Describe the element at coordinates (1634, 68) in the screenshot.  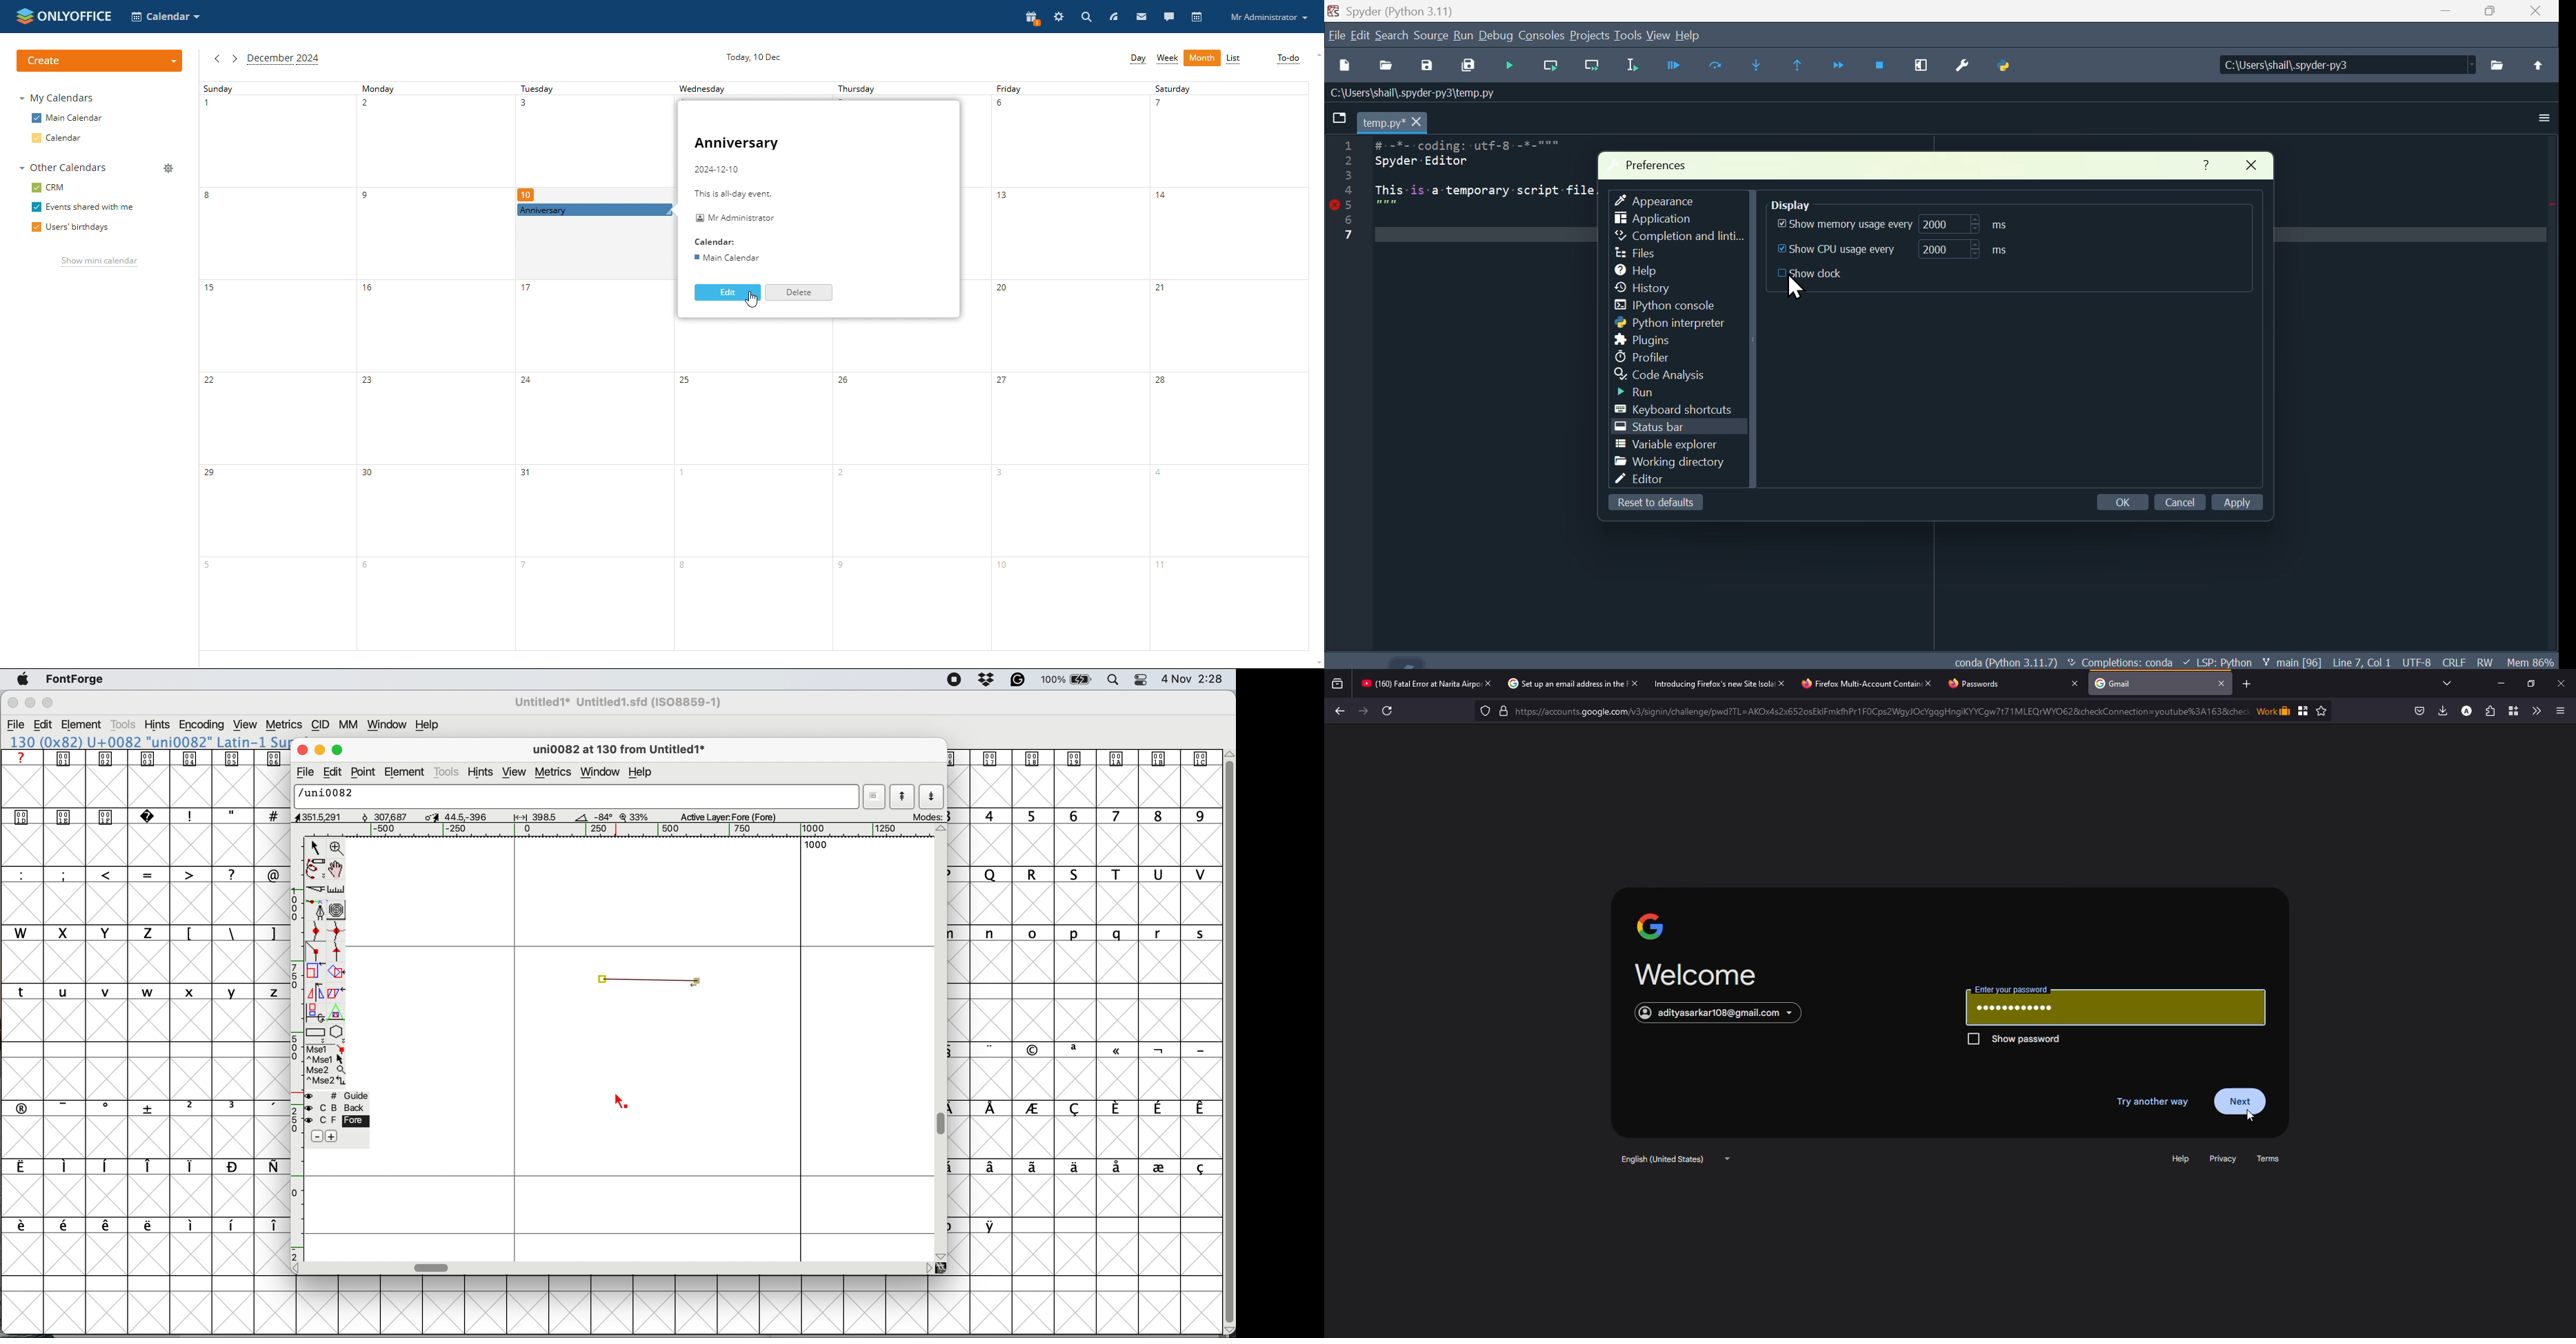
I see `Run selection` at that location.